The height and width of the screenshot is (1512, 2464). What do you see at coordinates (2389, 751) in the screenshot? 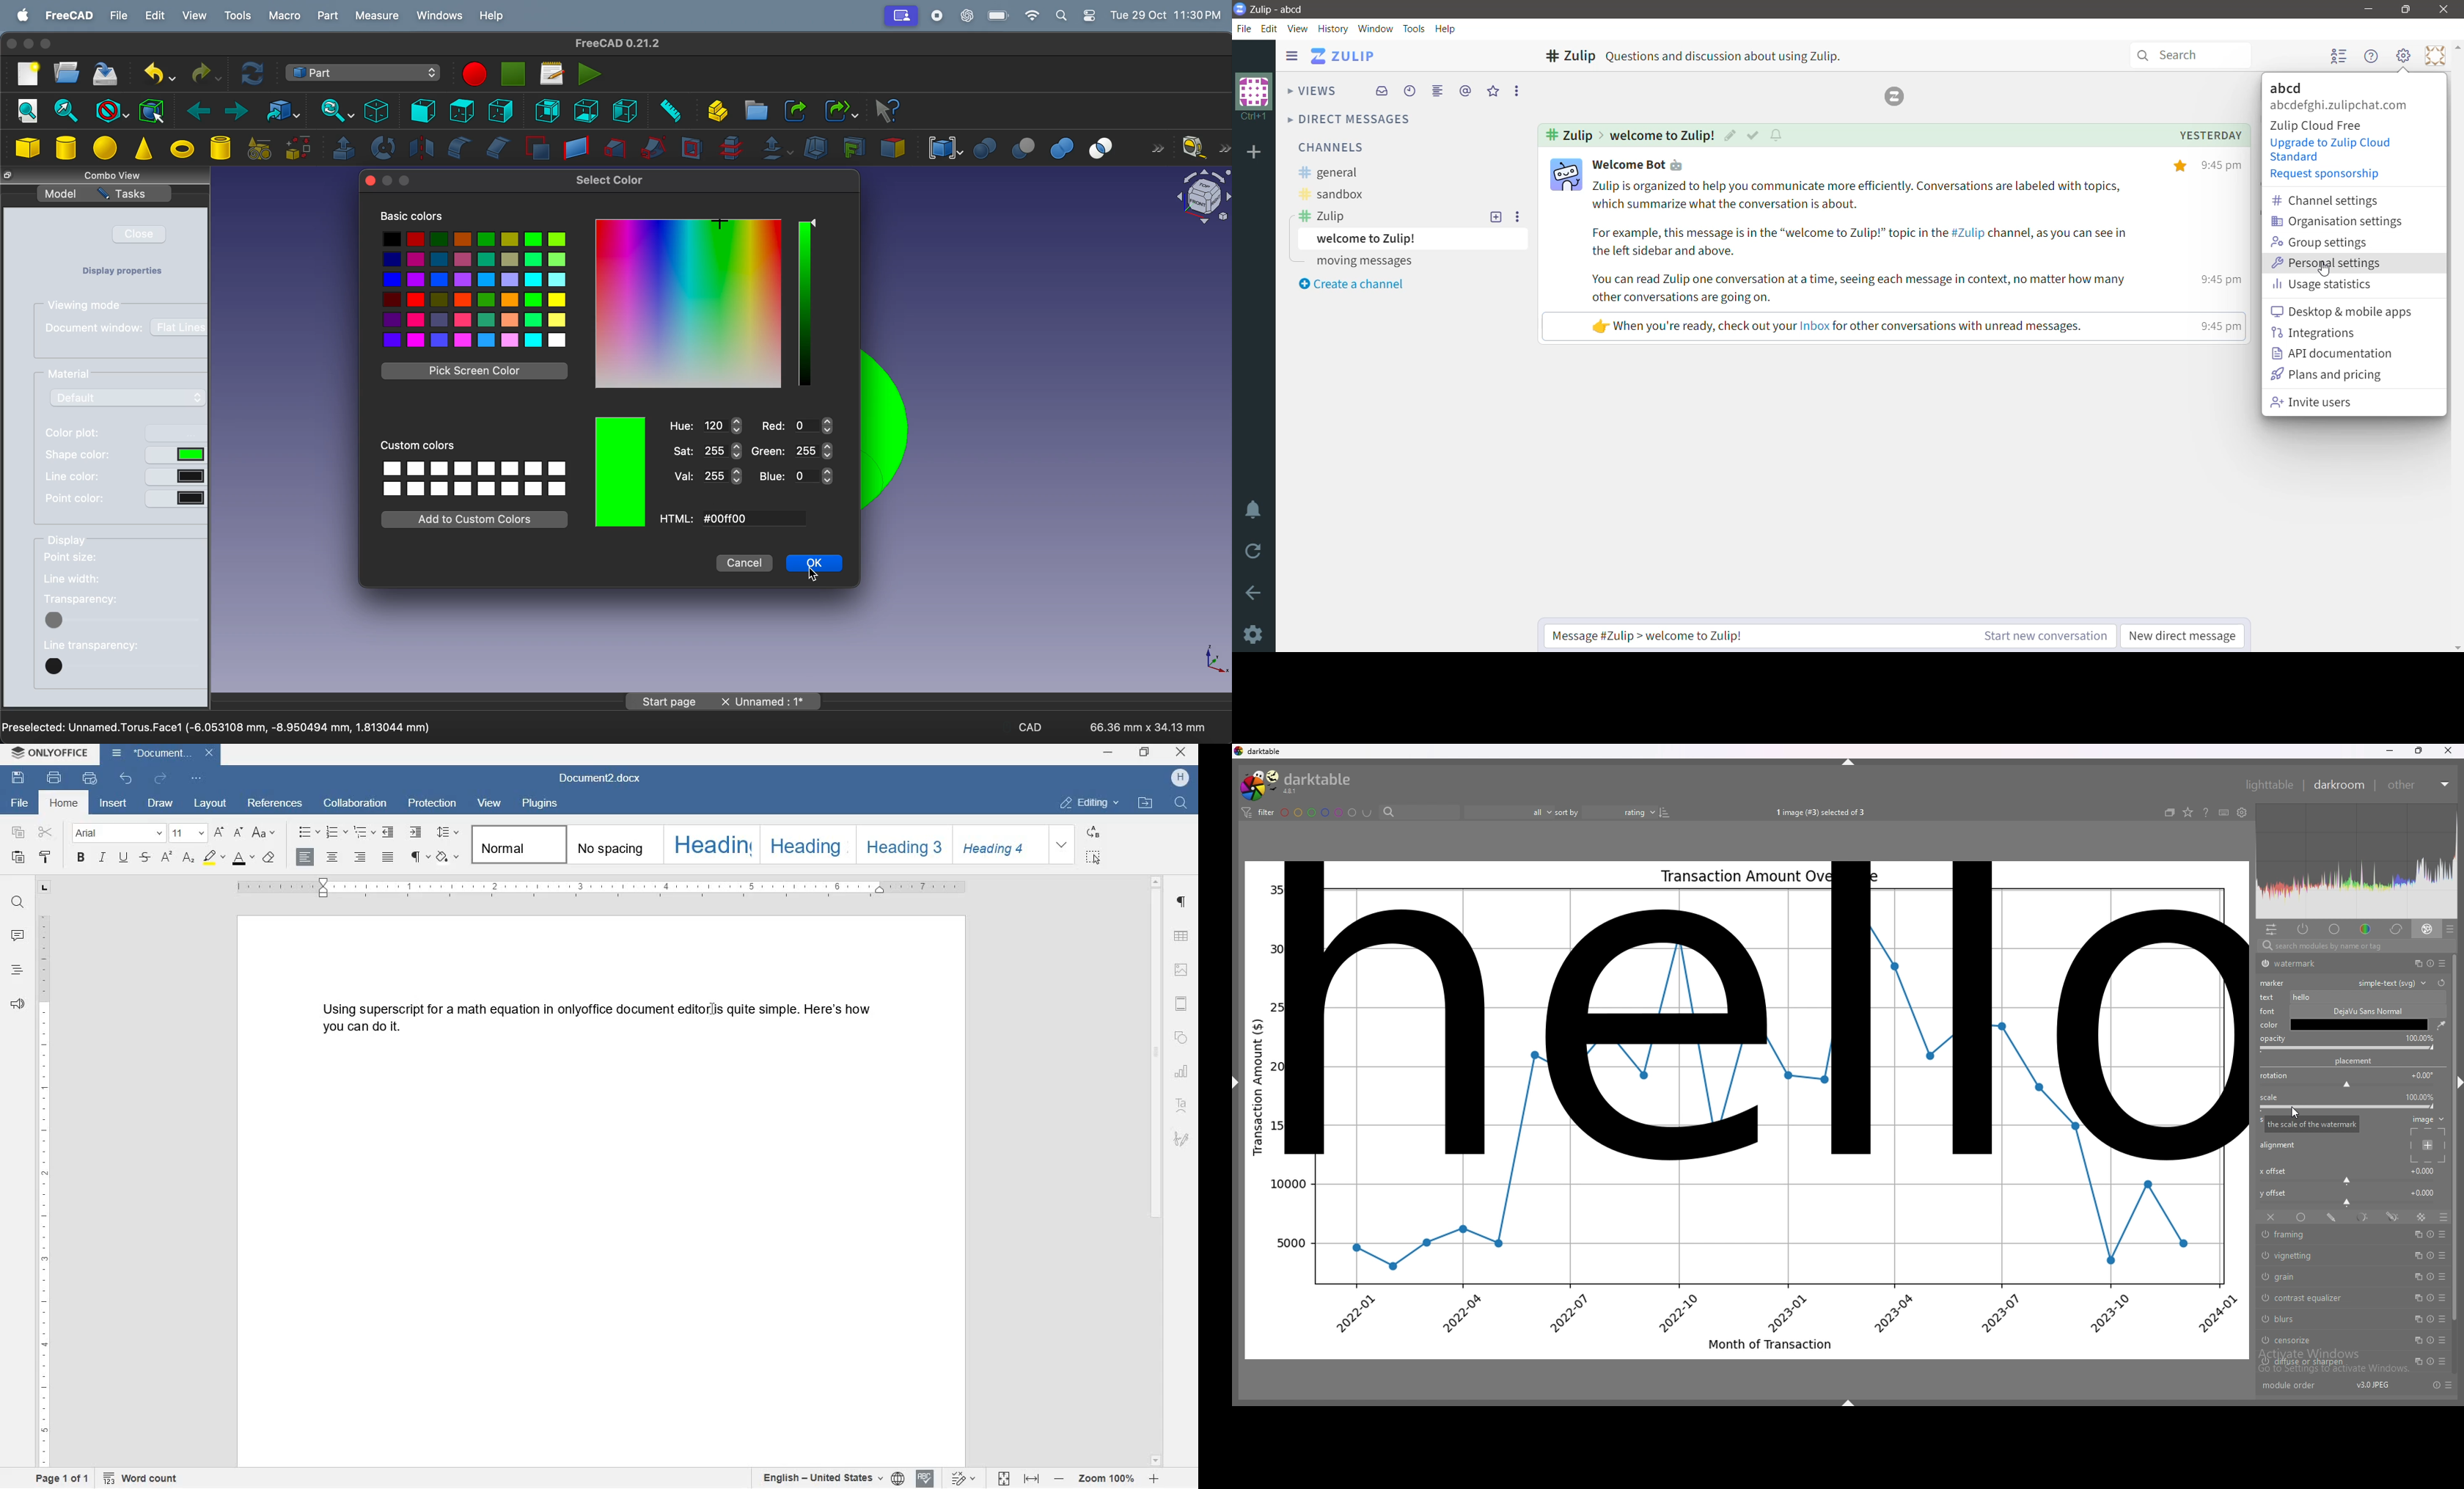
I see `minimize` at bounding box center [2389, 751].